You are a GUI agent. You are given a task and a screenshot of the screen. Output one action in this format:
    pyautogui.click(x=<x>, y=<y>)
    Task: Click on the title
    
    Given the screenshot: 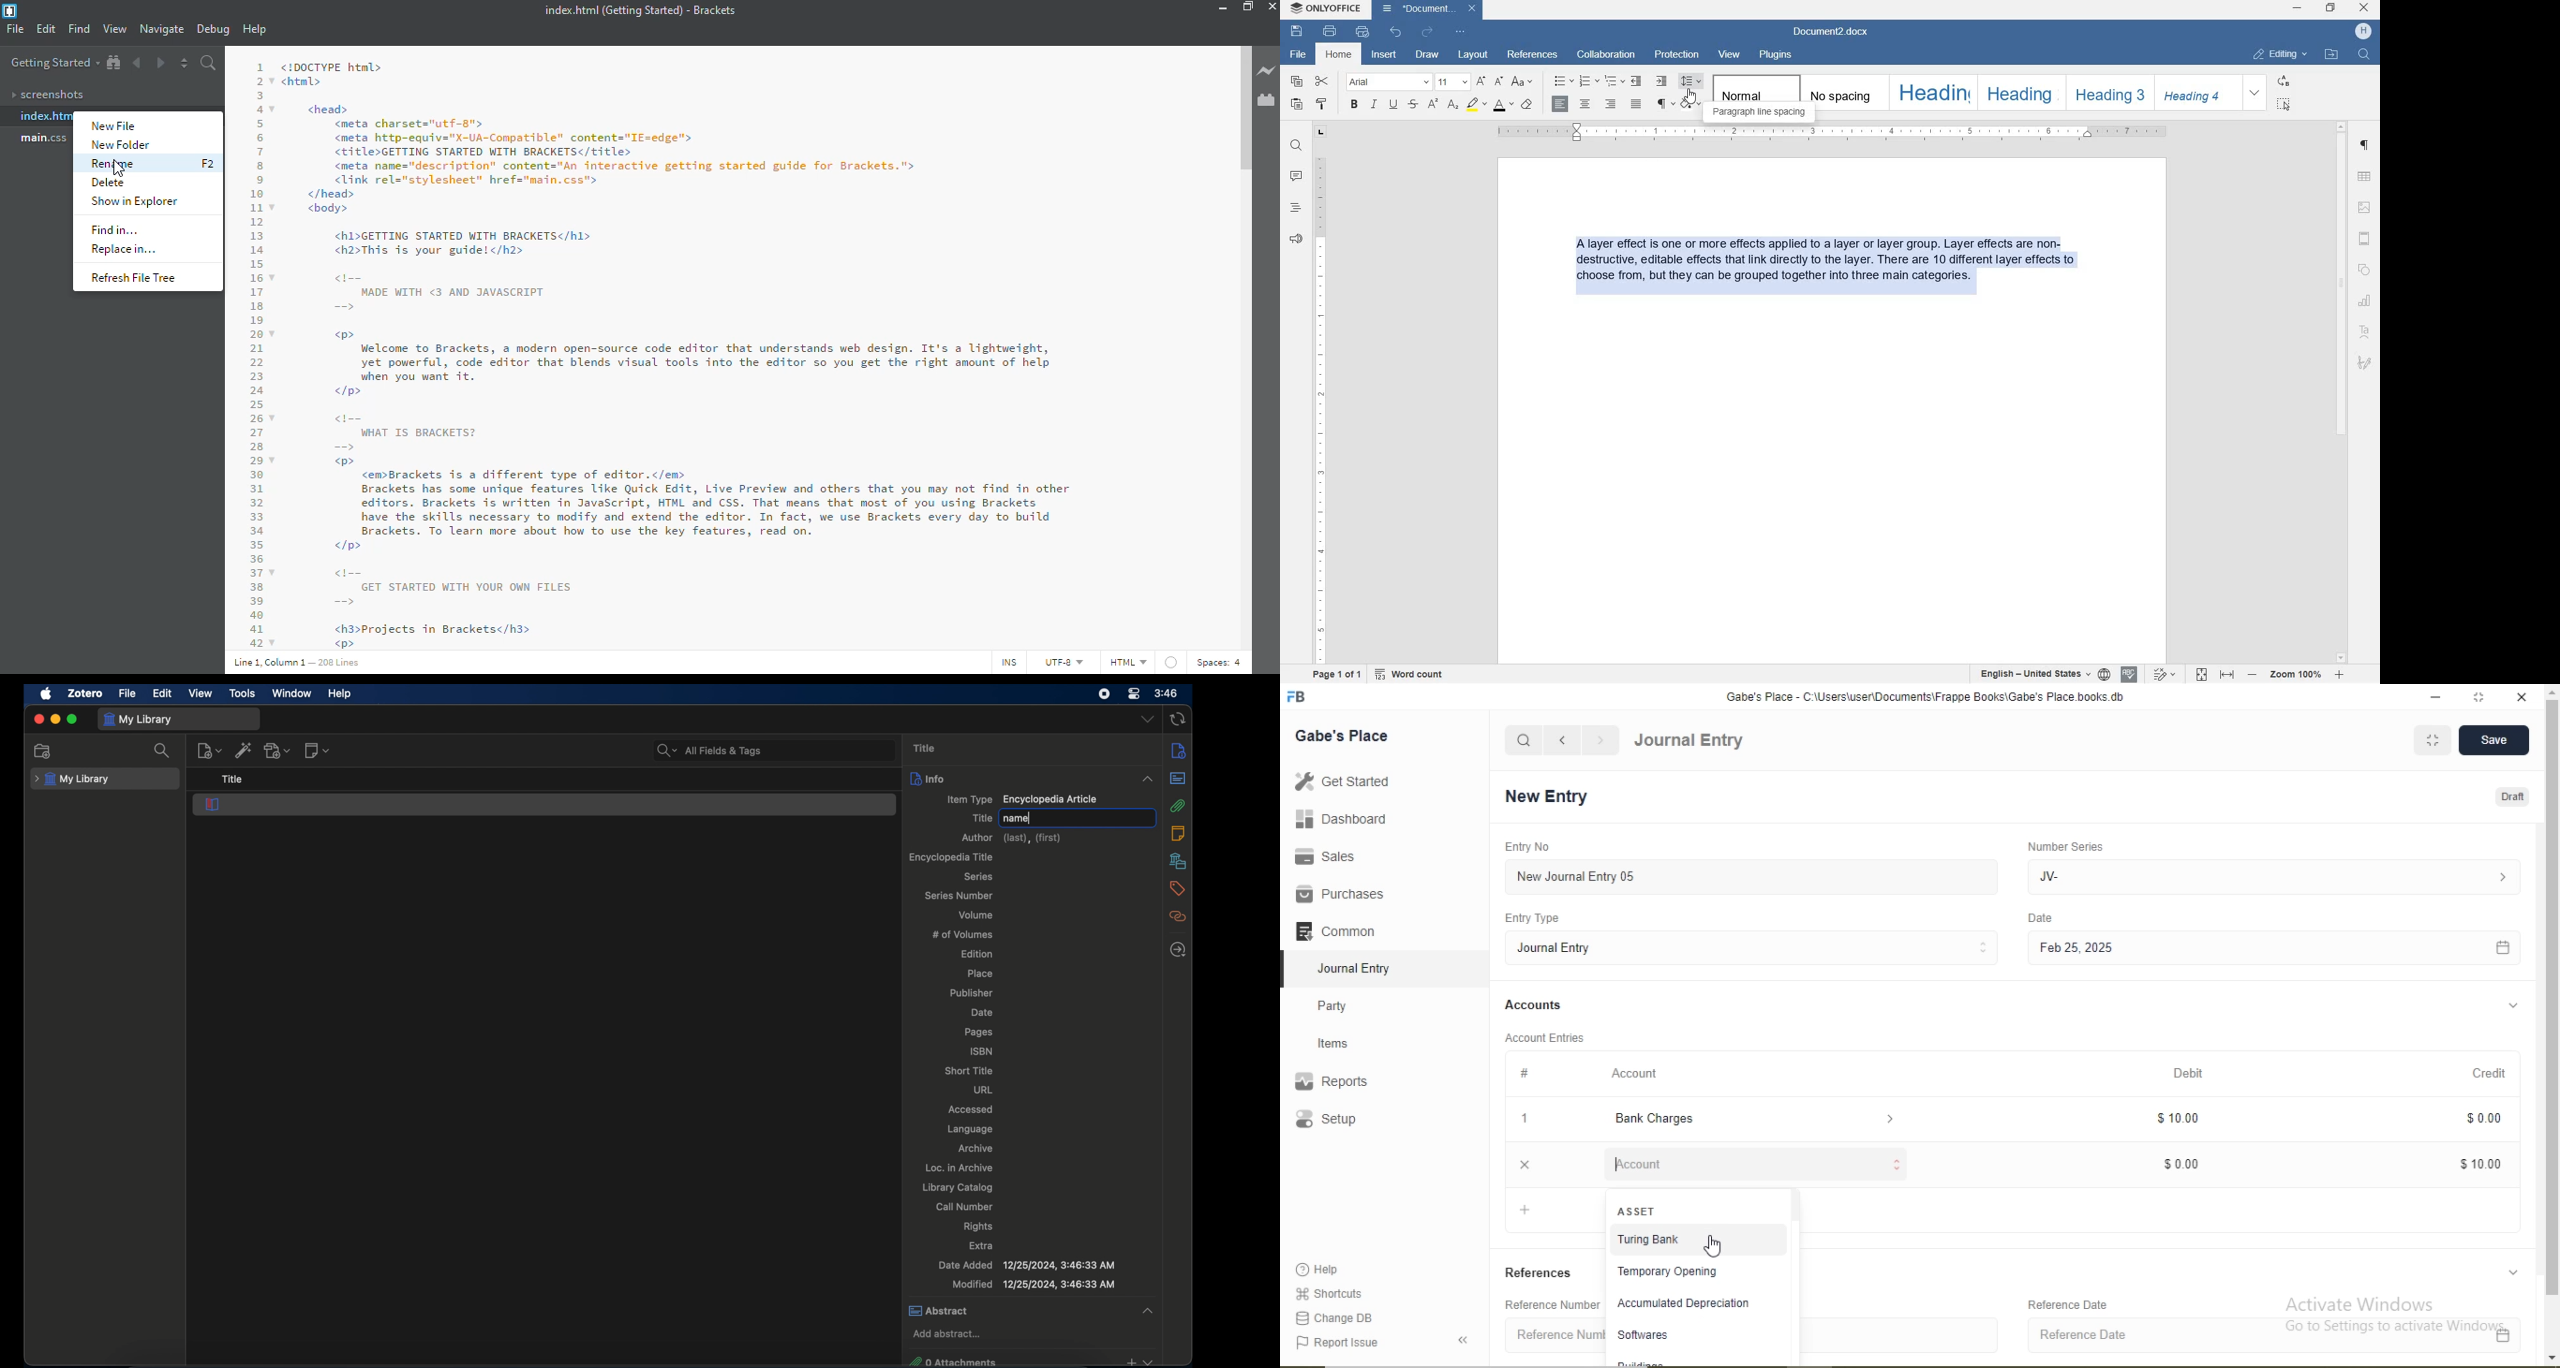 What is the action you would take?
    pyautogui.click(x=232, y=780)
    